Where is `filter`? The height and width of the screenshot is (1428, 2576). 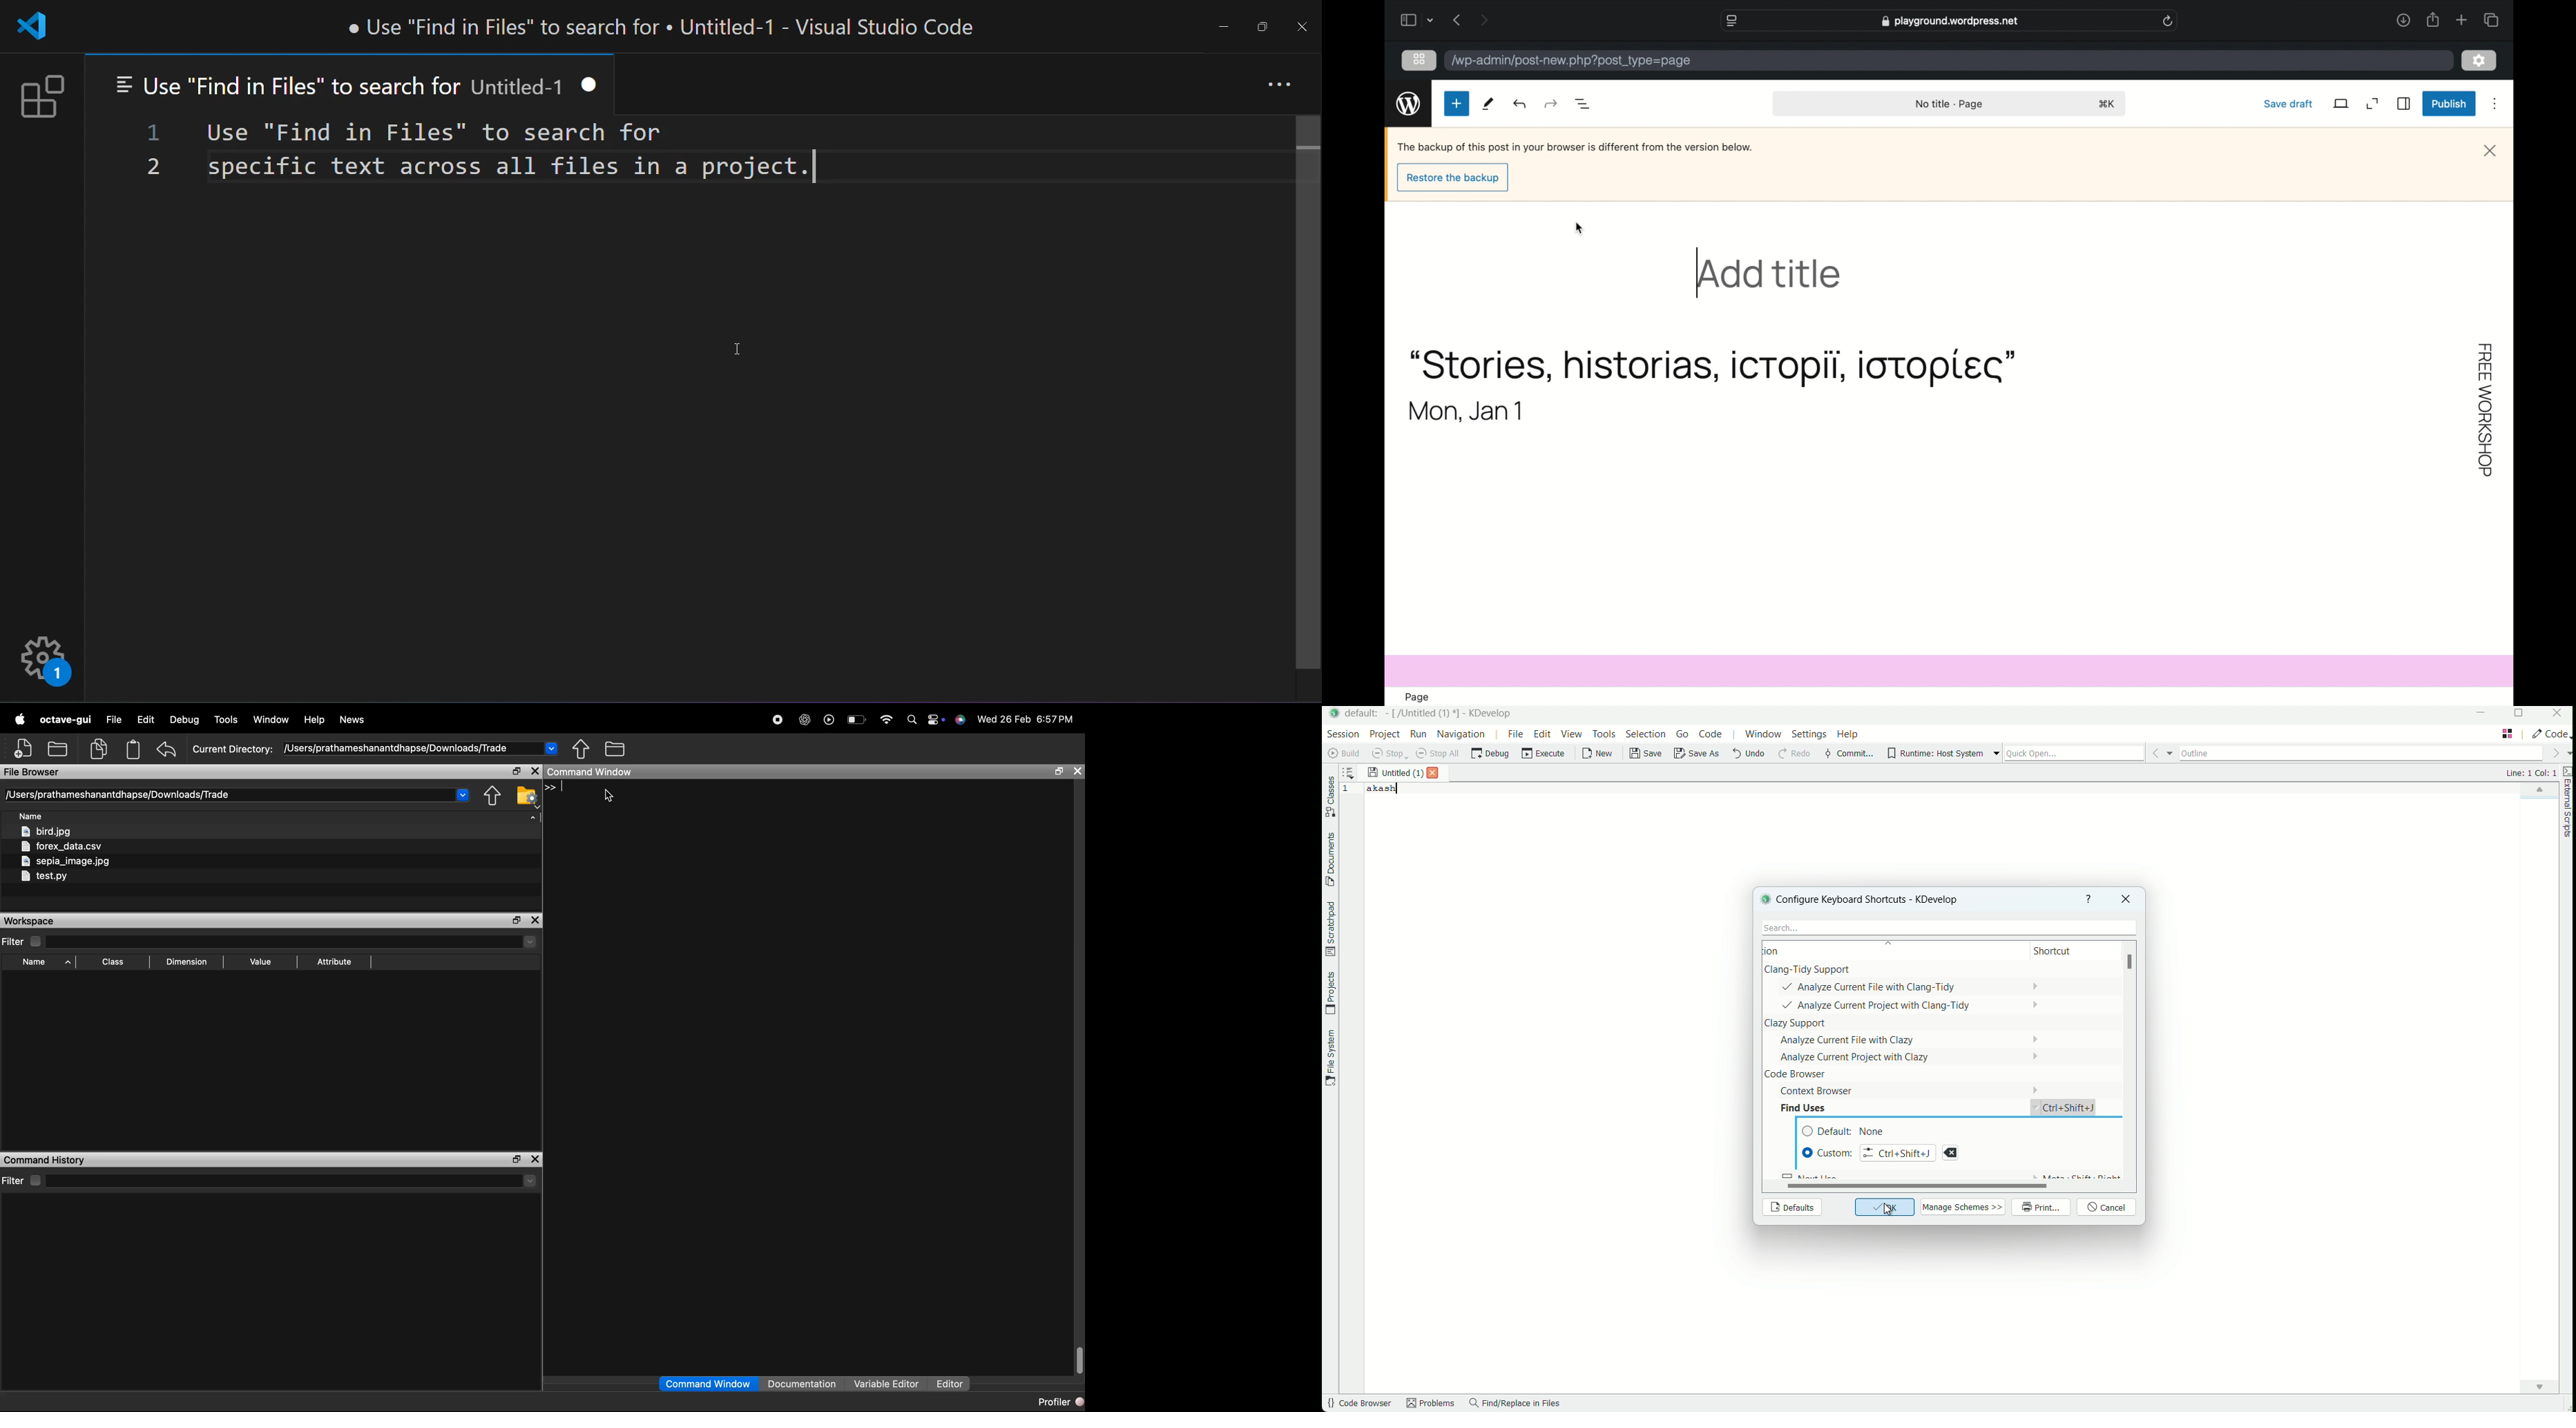
filter is located at coordinates (22, 942).